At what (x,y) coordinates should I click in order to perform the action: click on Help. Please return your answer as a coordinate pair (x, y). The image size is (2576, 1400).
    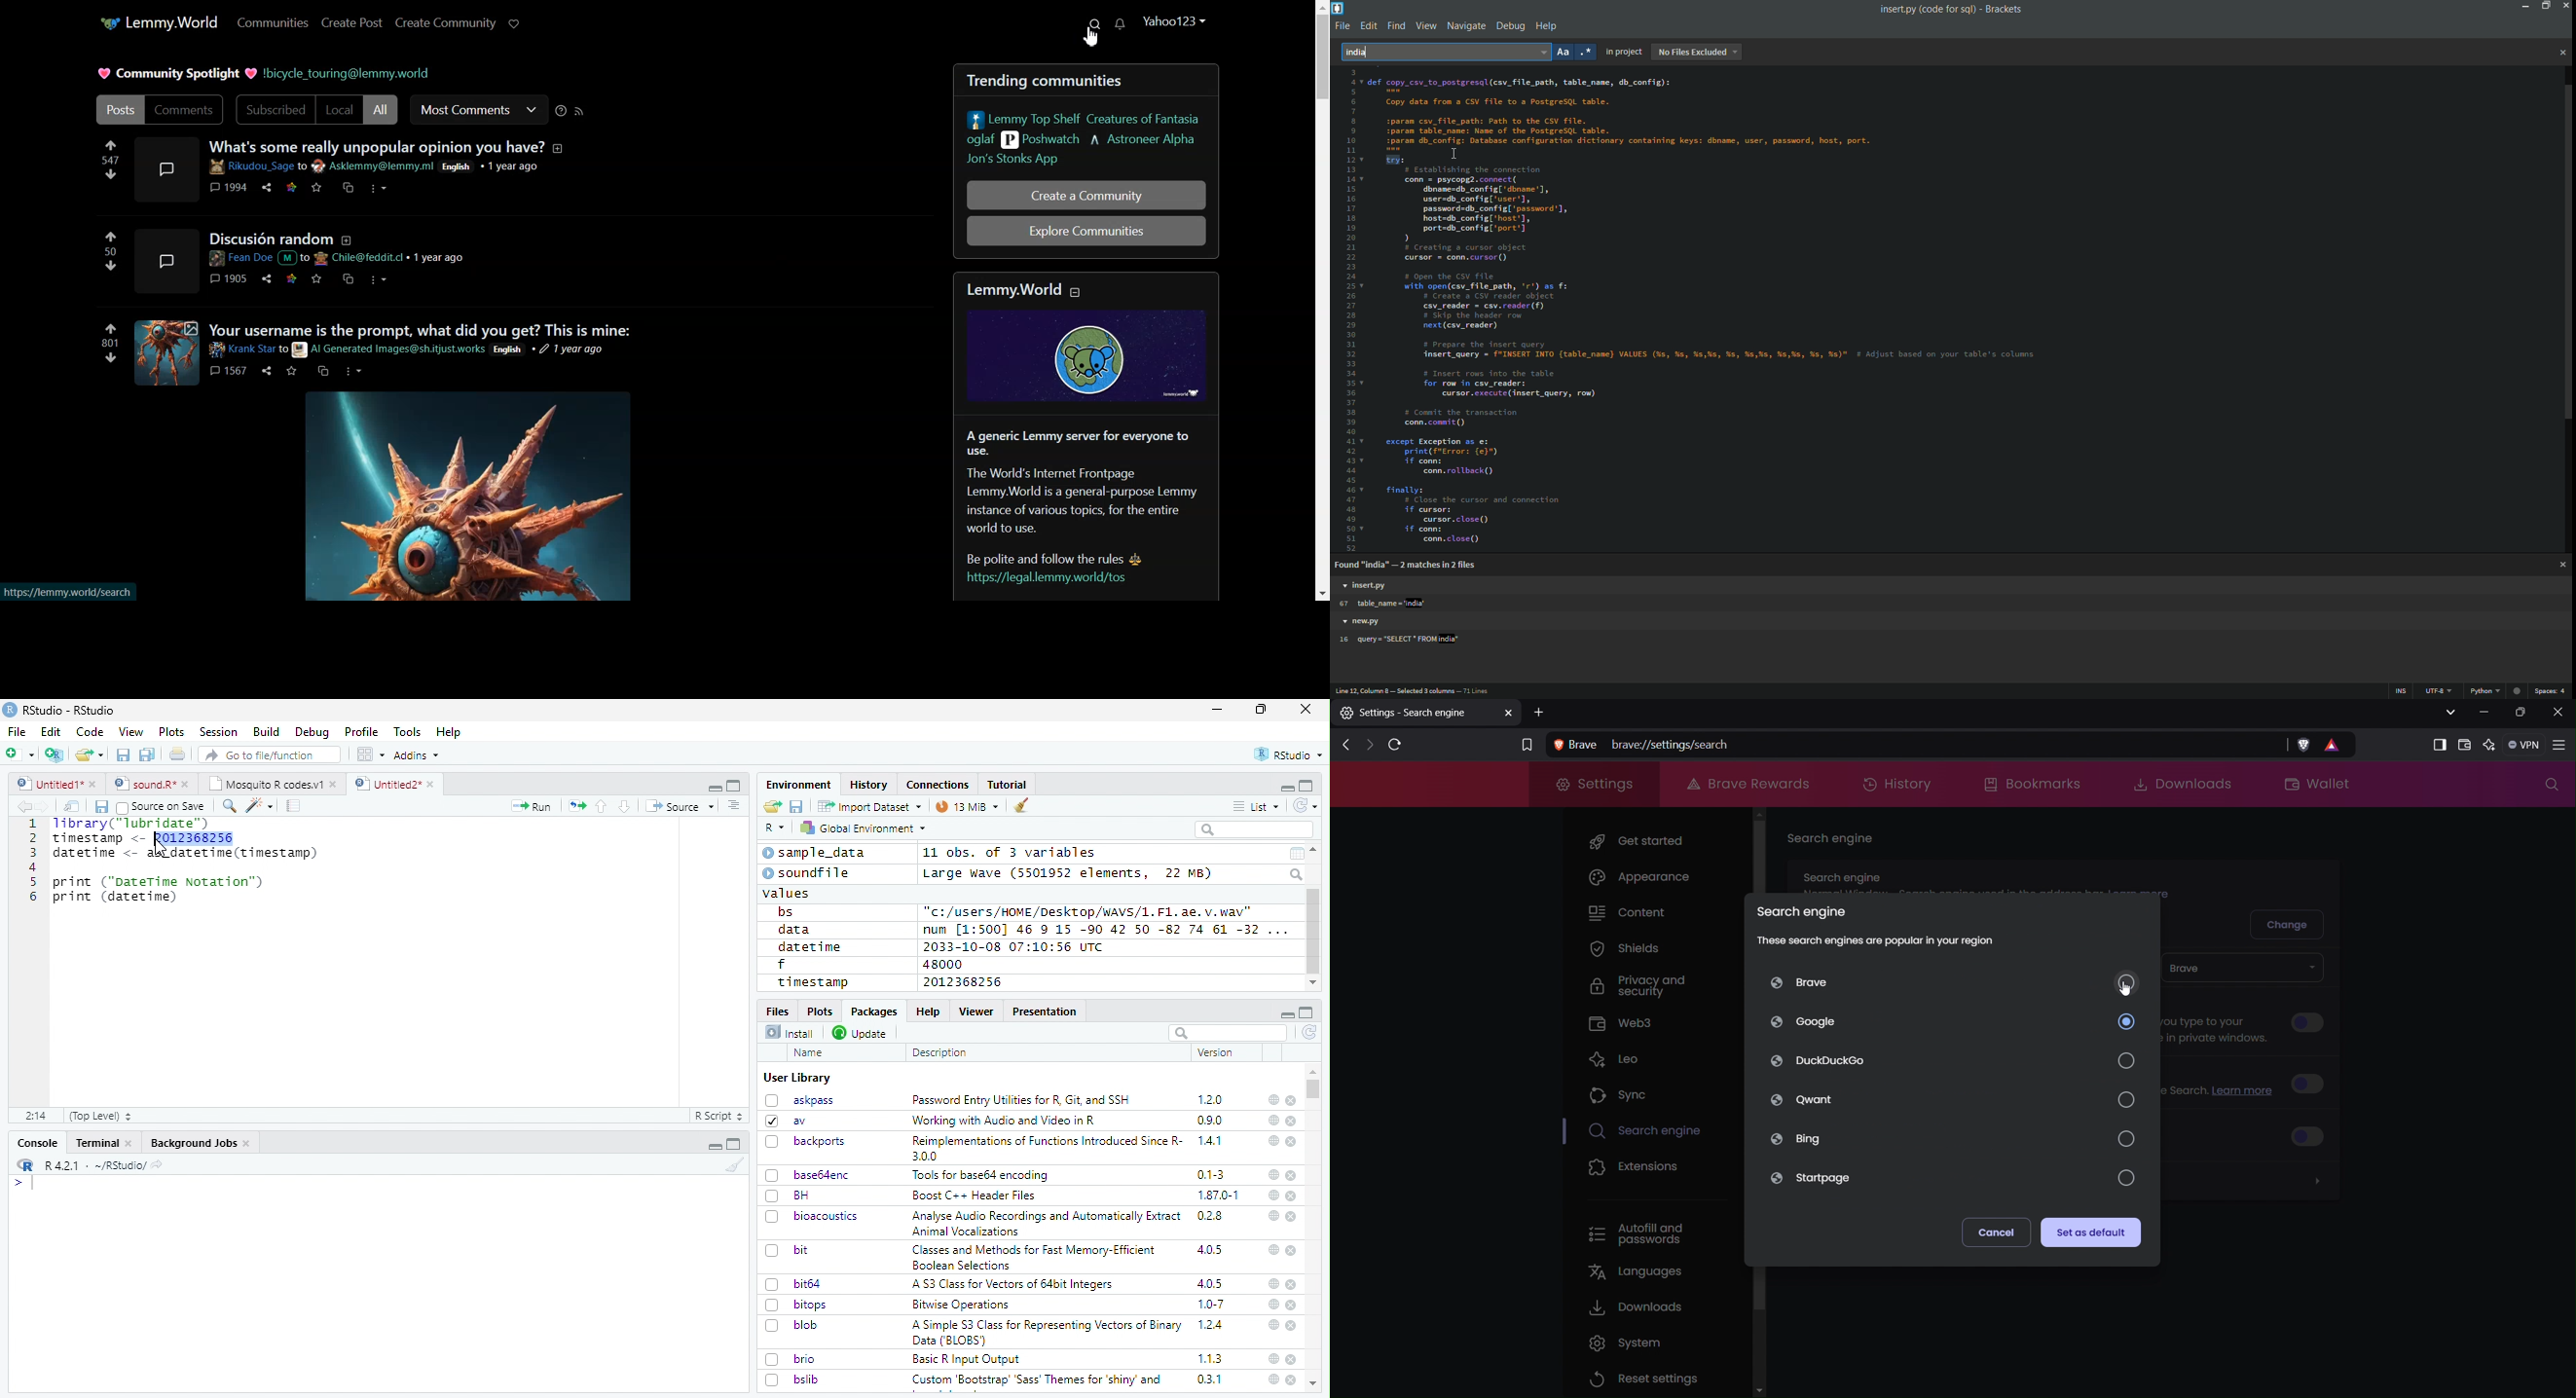
    Looking at the image, I should click on (927, 1011).